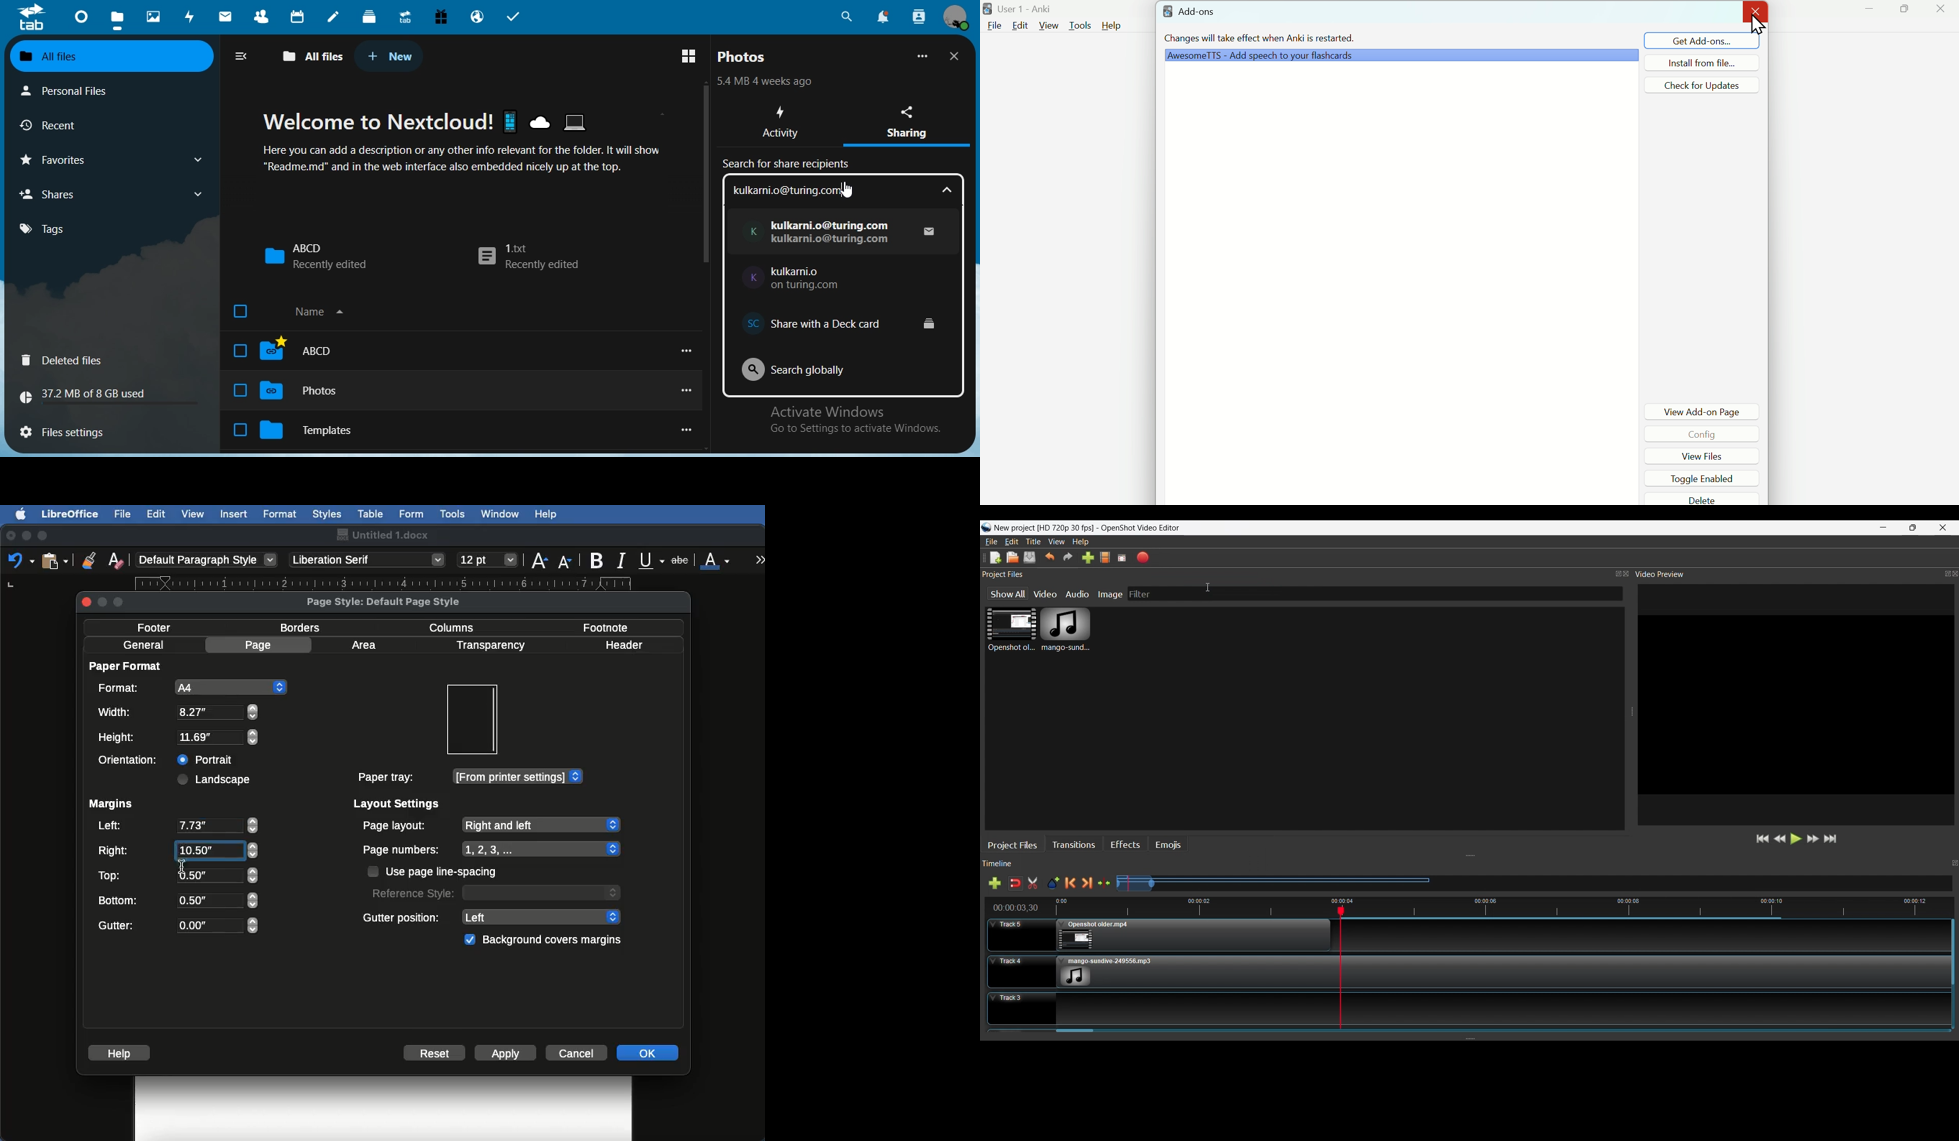 The height and width of the screenshot is (1148, 1960). I want to click on deleted files, so click(65, 362).